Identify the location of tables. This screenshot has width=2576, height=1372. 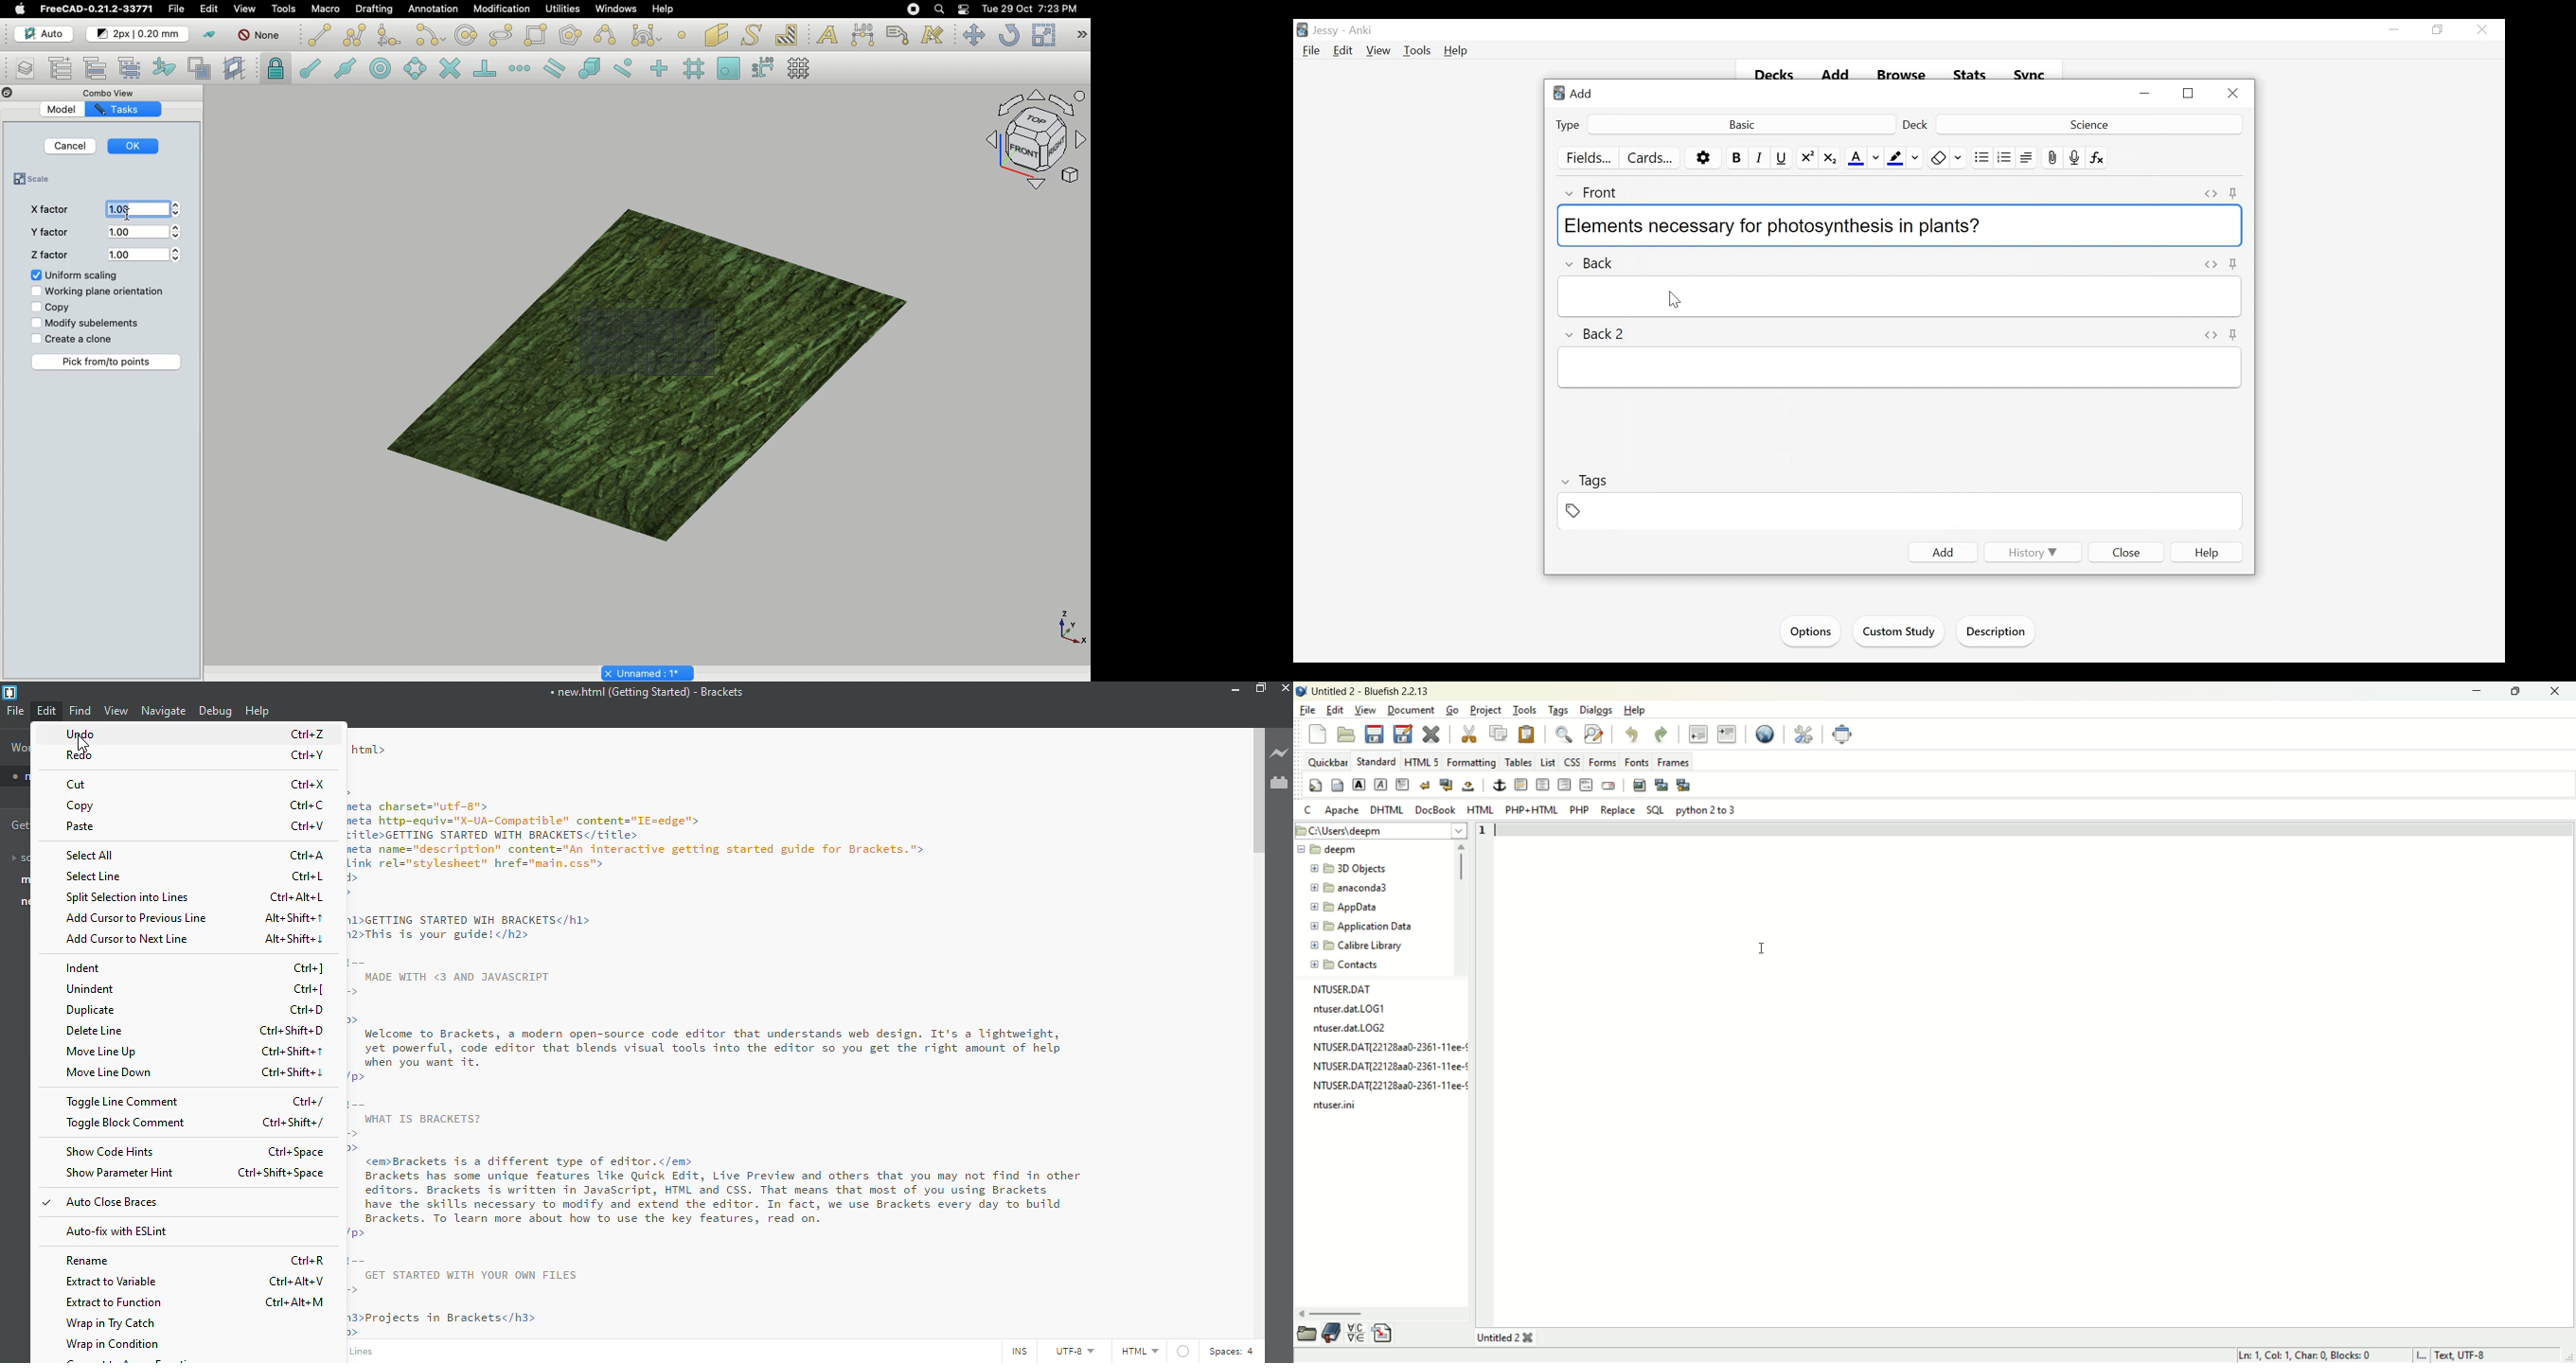
(1517, 762).